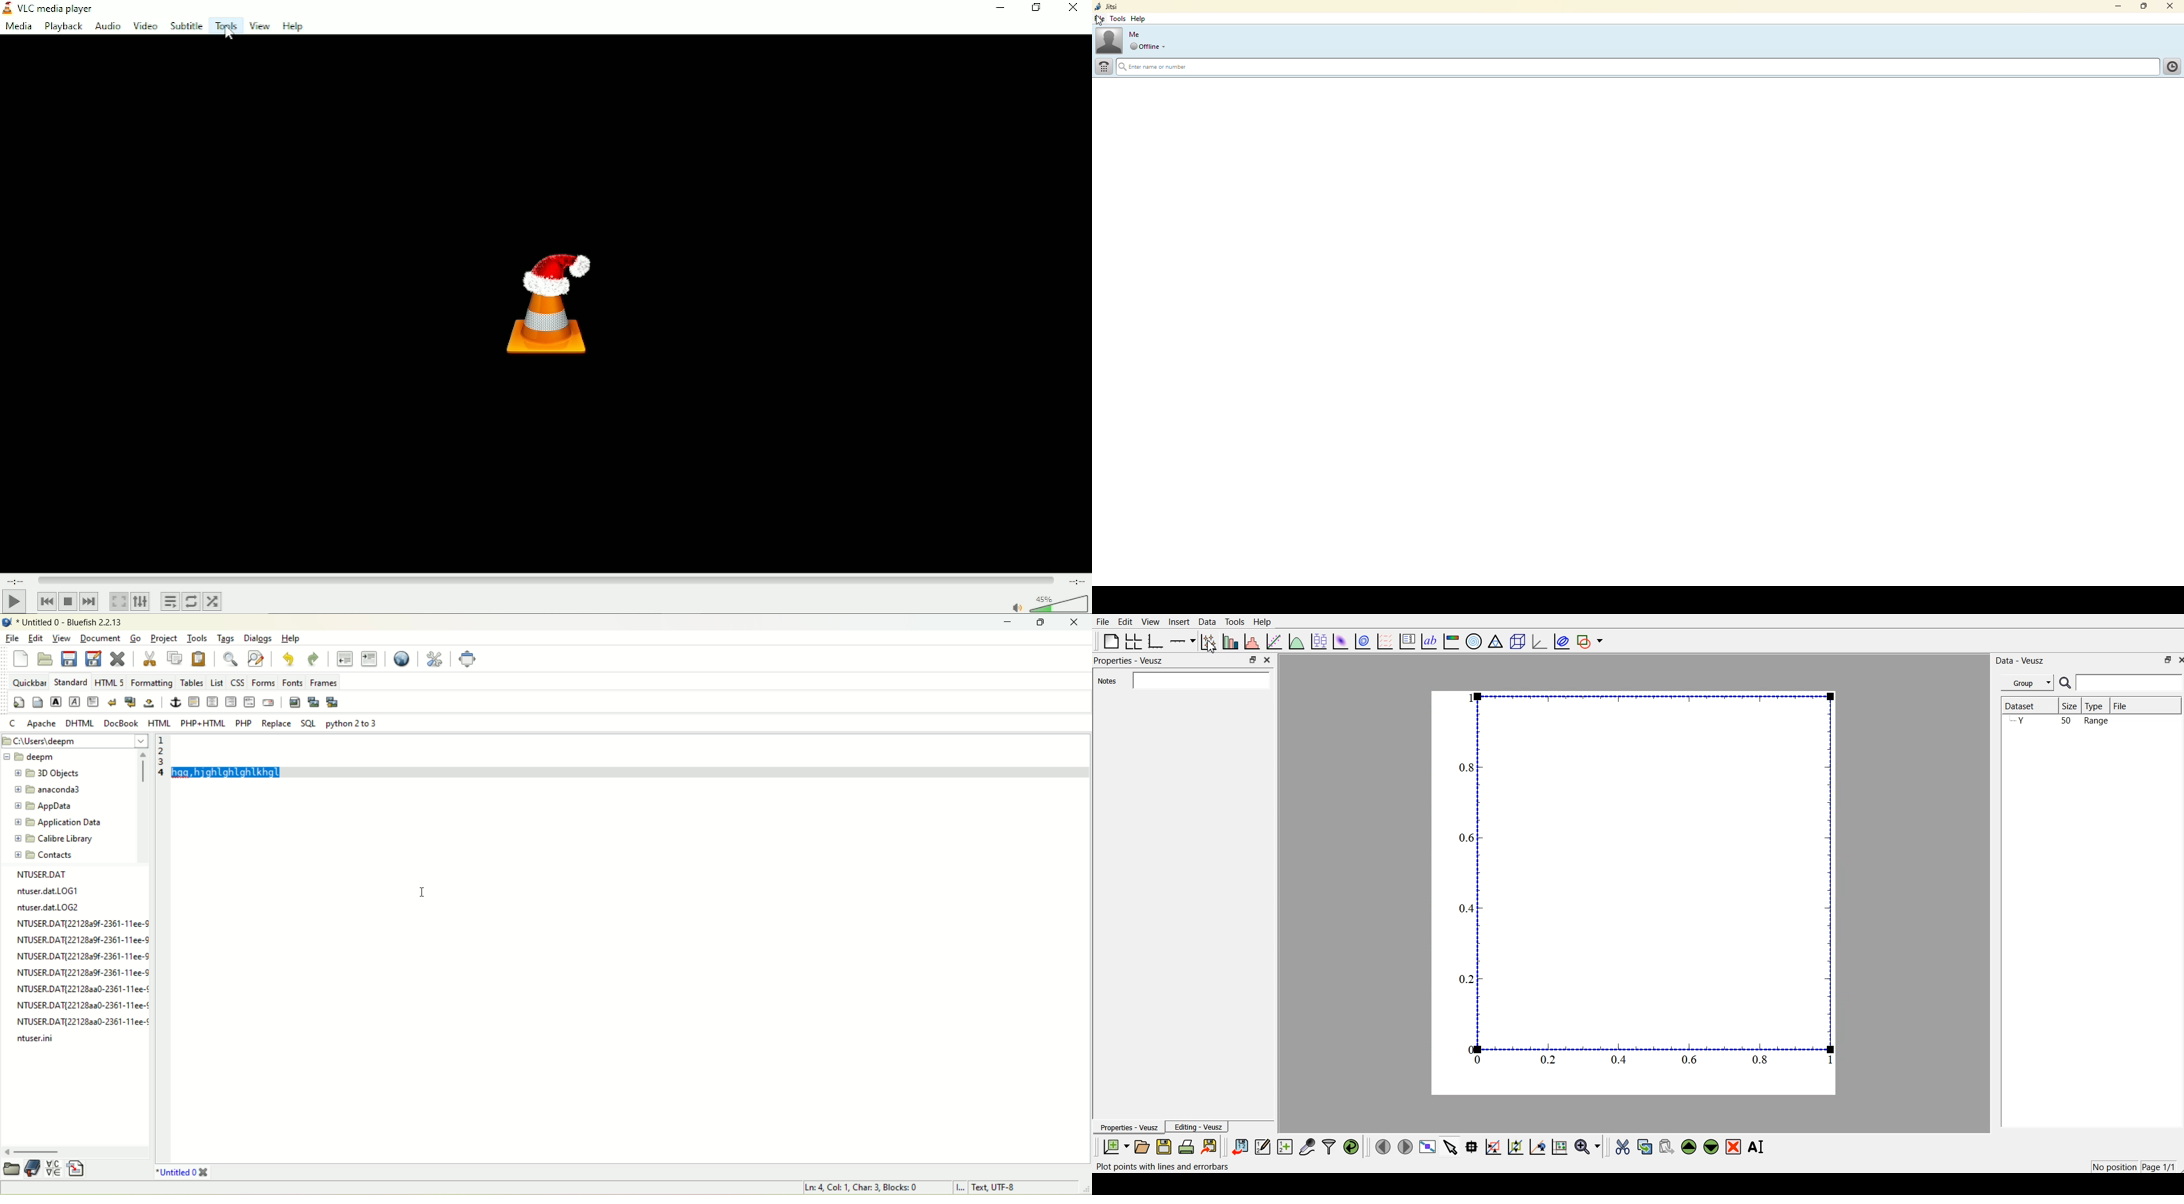  Describe the element at coordinates (1494, 1148) in the screenshot. I see `draw a rectangle on zoomed graph axes` at that location.